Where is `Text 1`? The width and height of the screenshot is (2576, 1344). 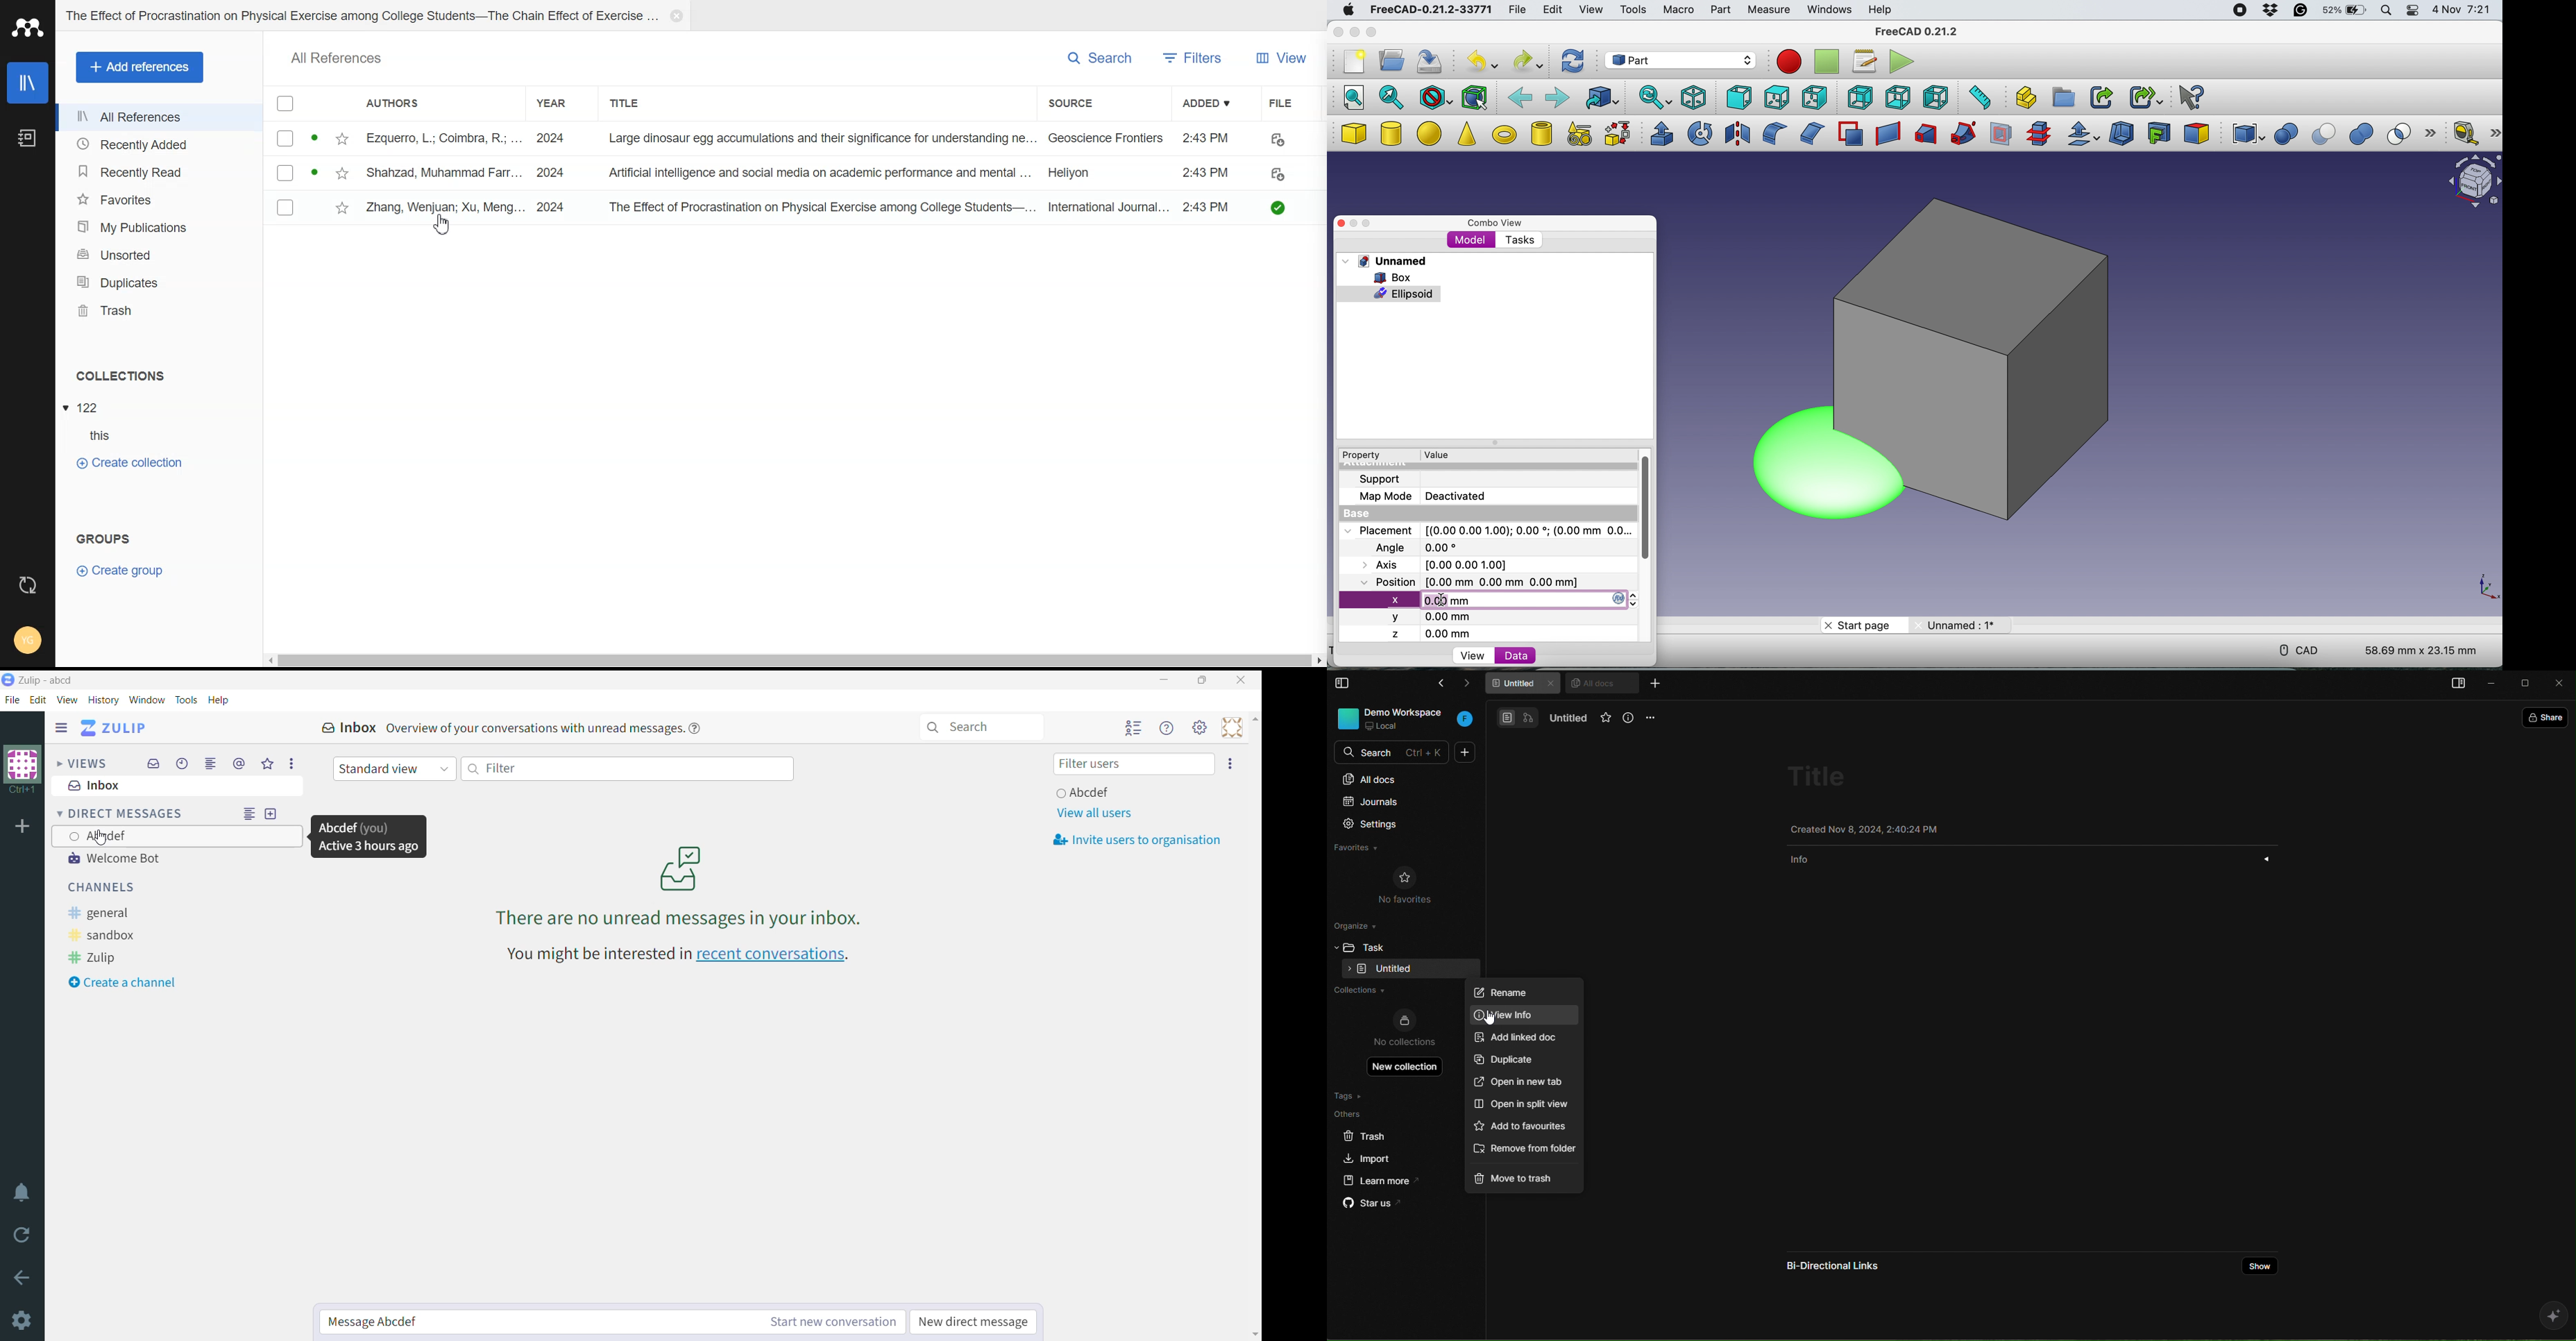 Text 1 is located at coordinates (119, 375).